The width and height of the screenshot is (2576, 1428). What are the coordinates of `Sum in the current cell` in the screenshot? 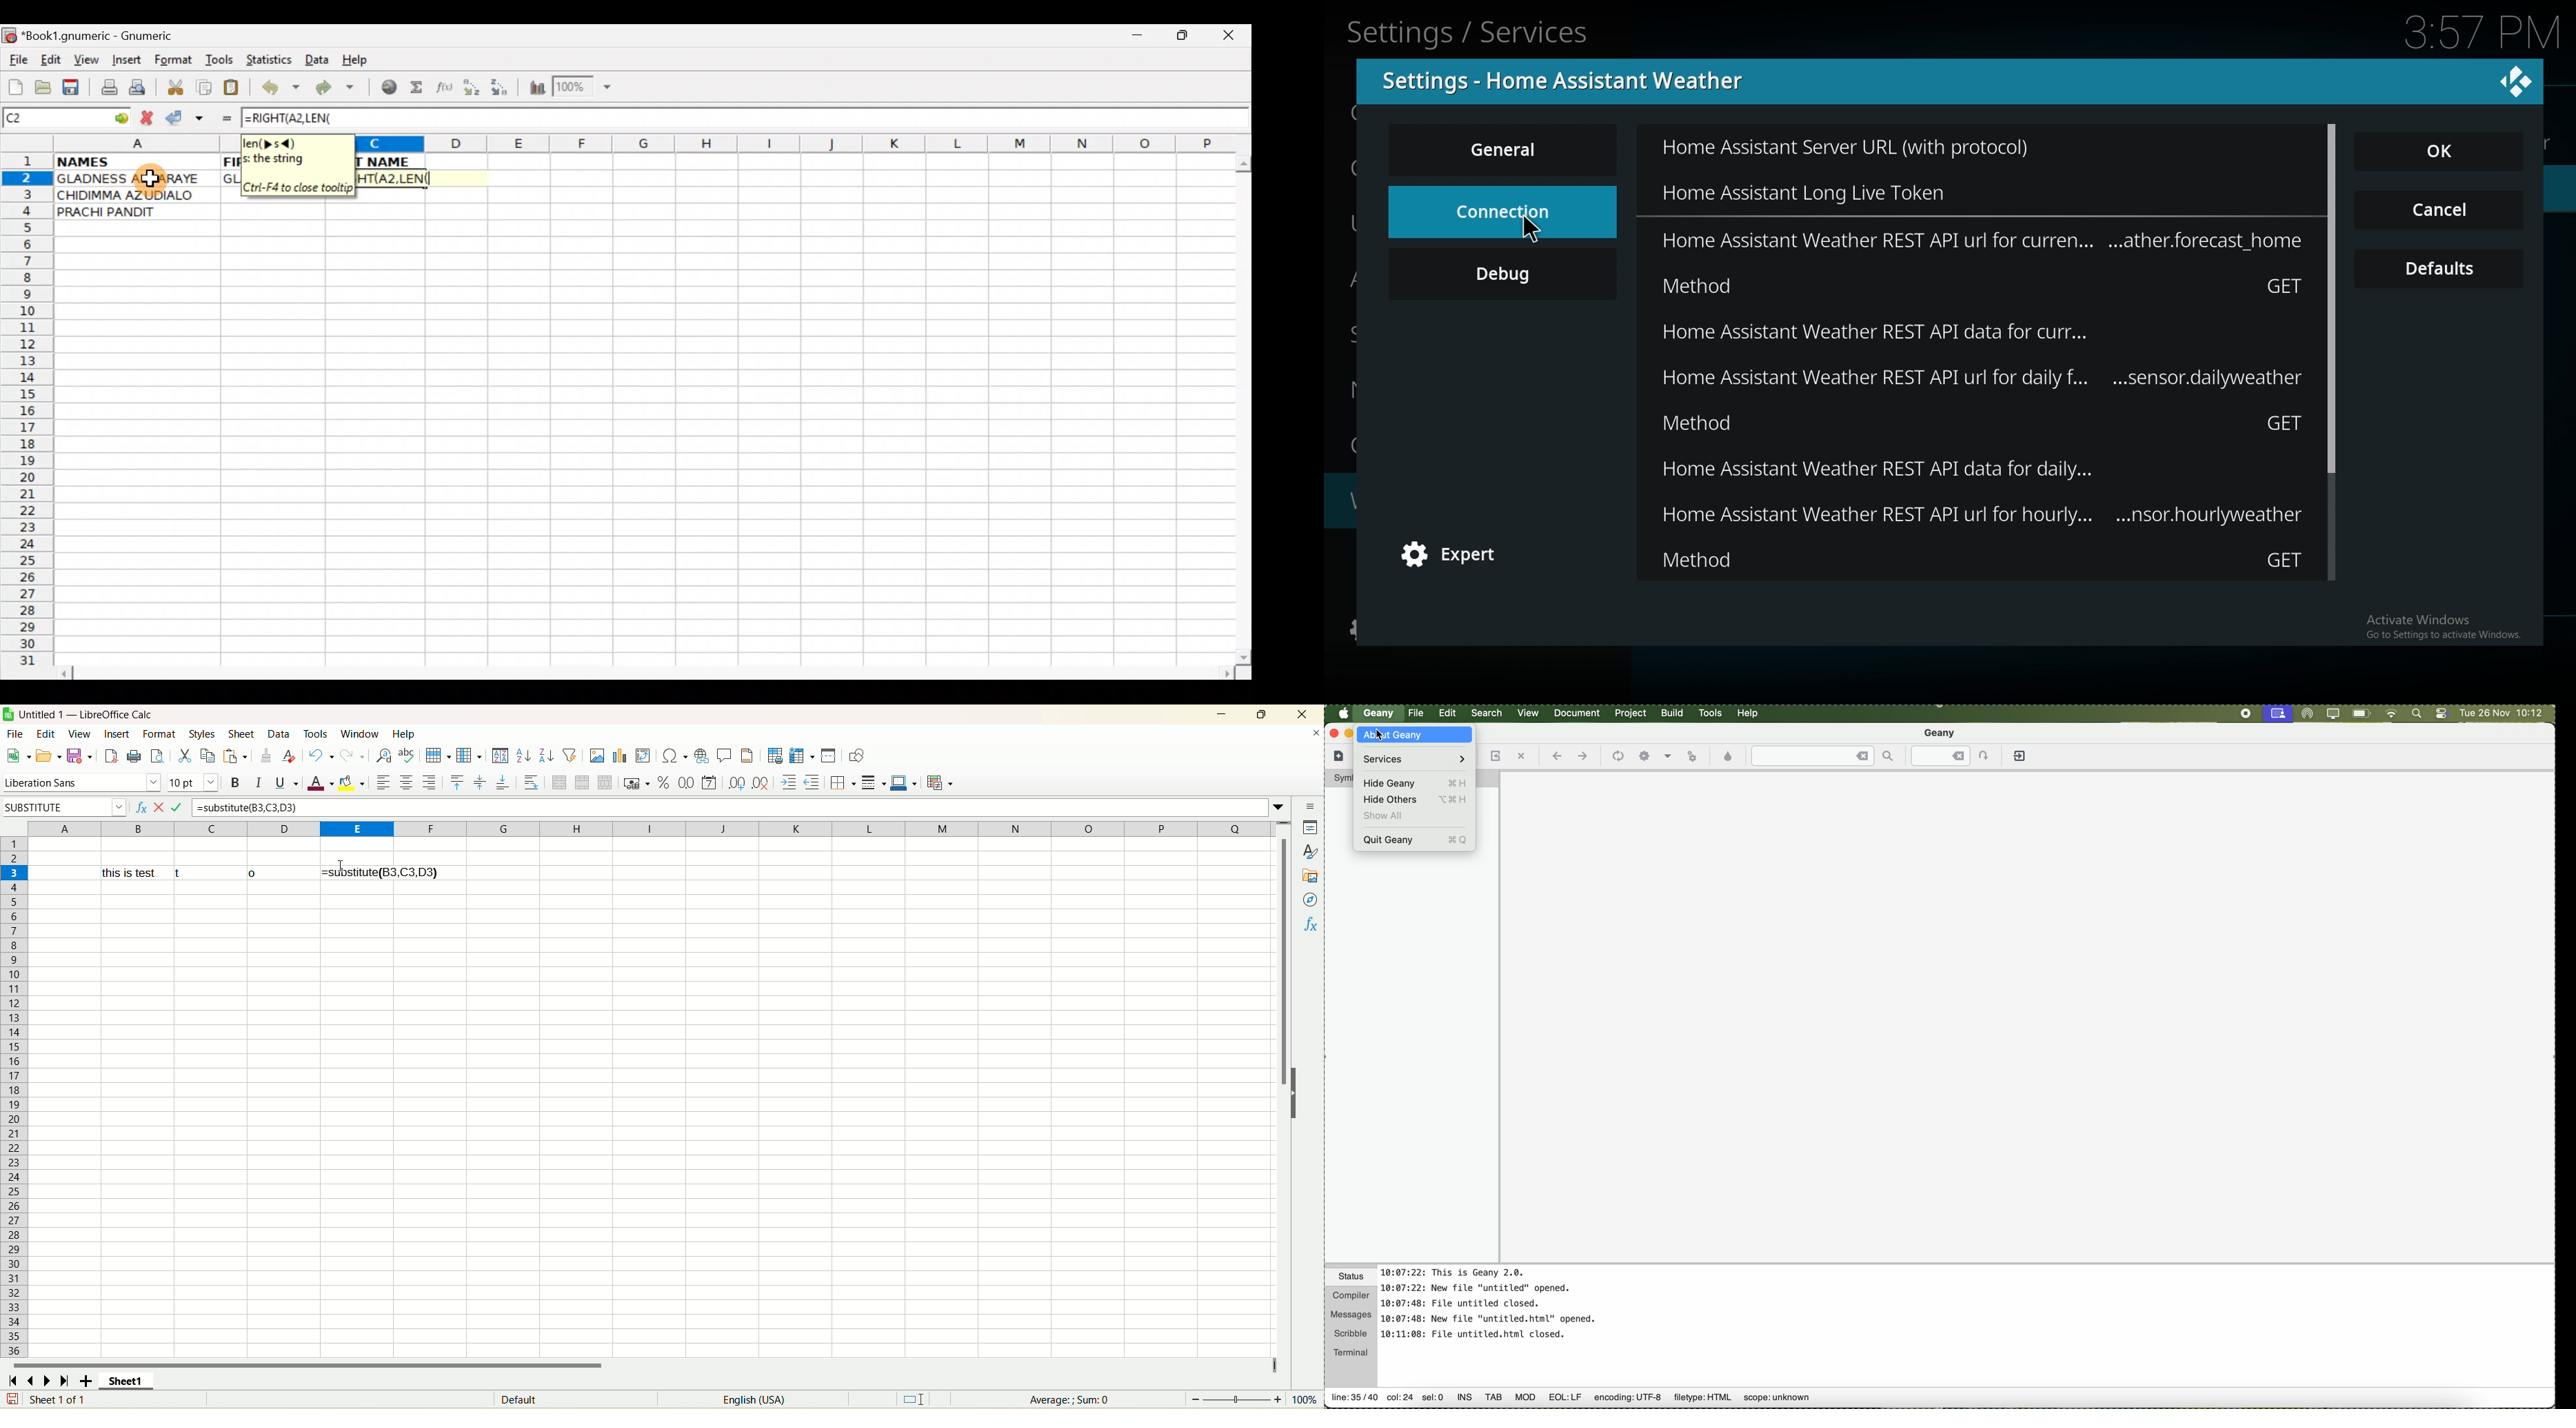 It's located at (421, 88).